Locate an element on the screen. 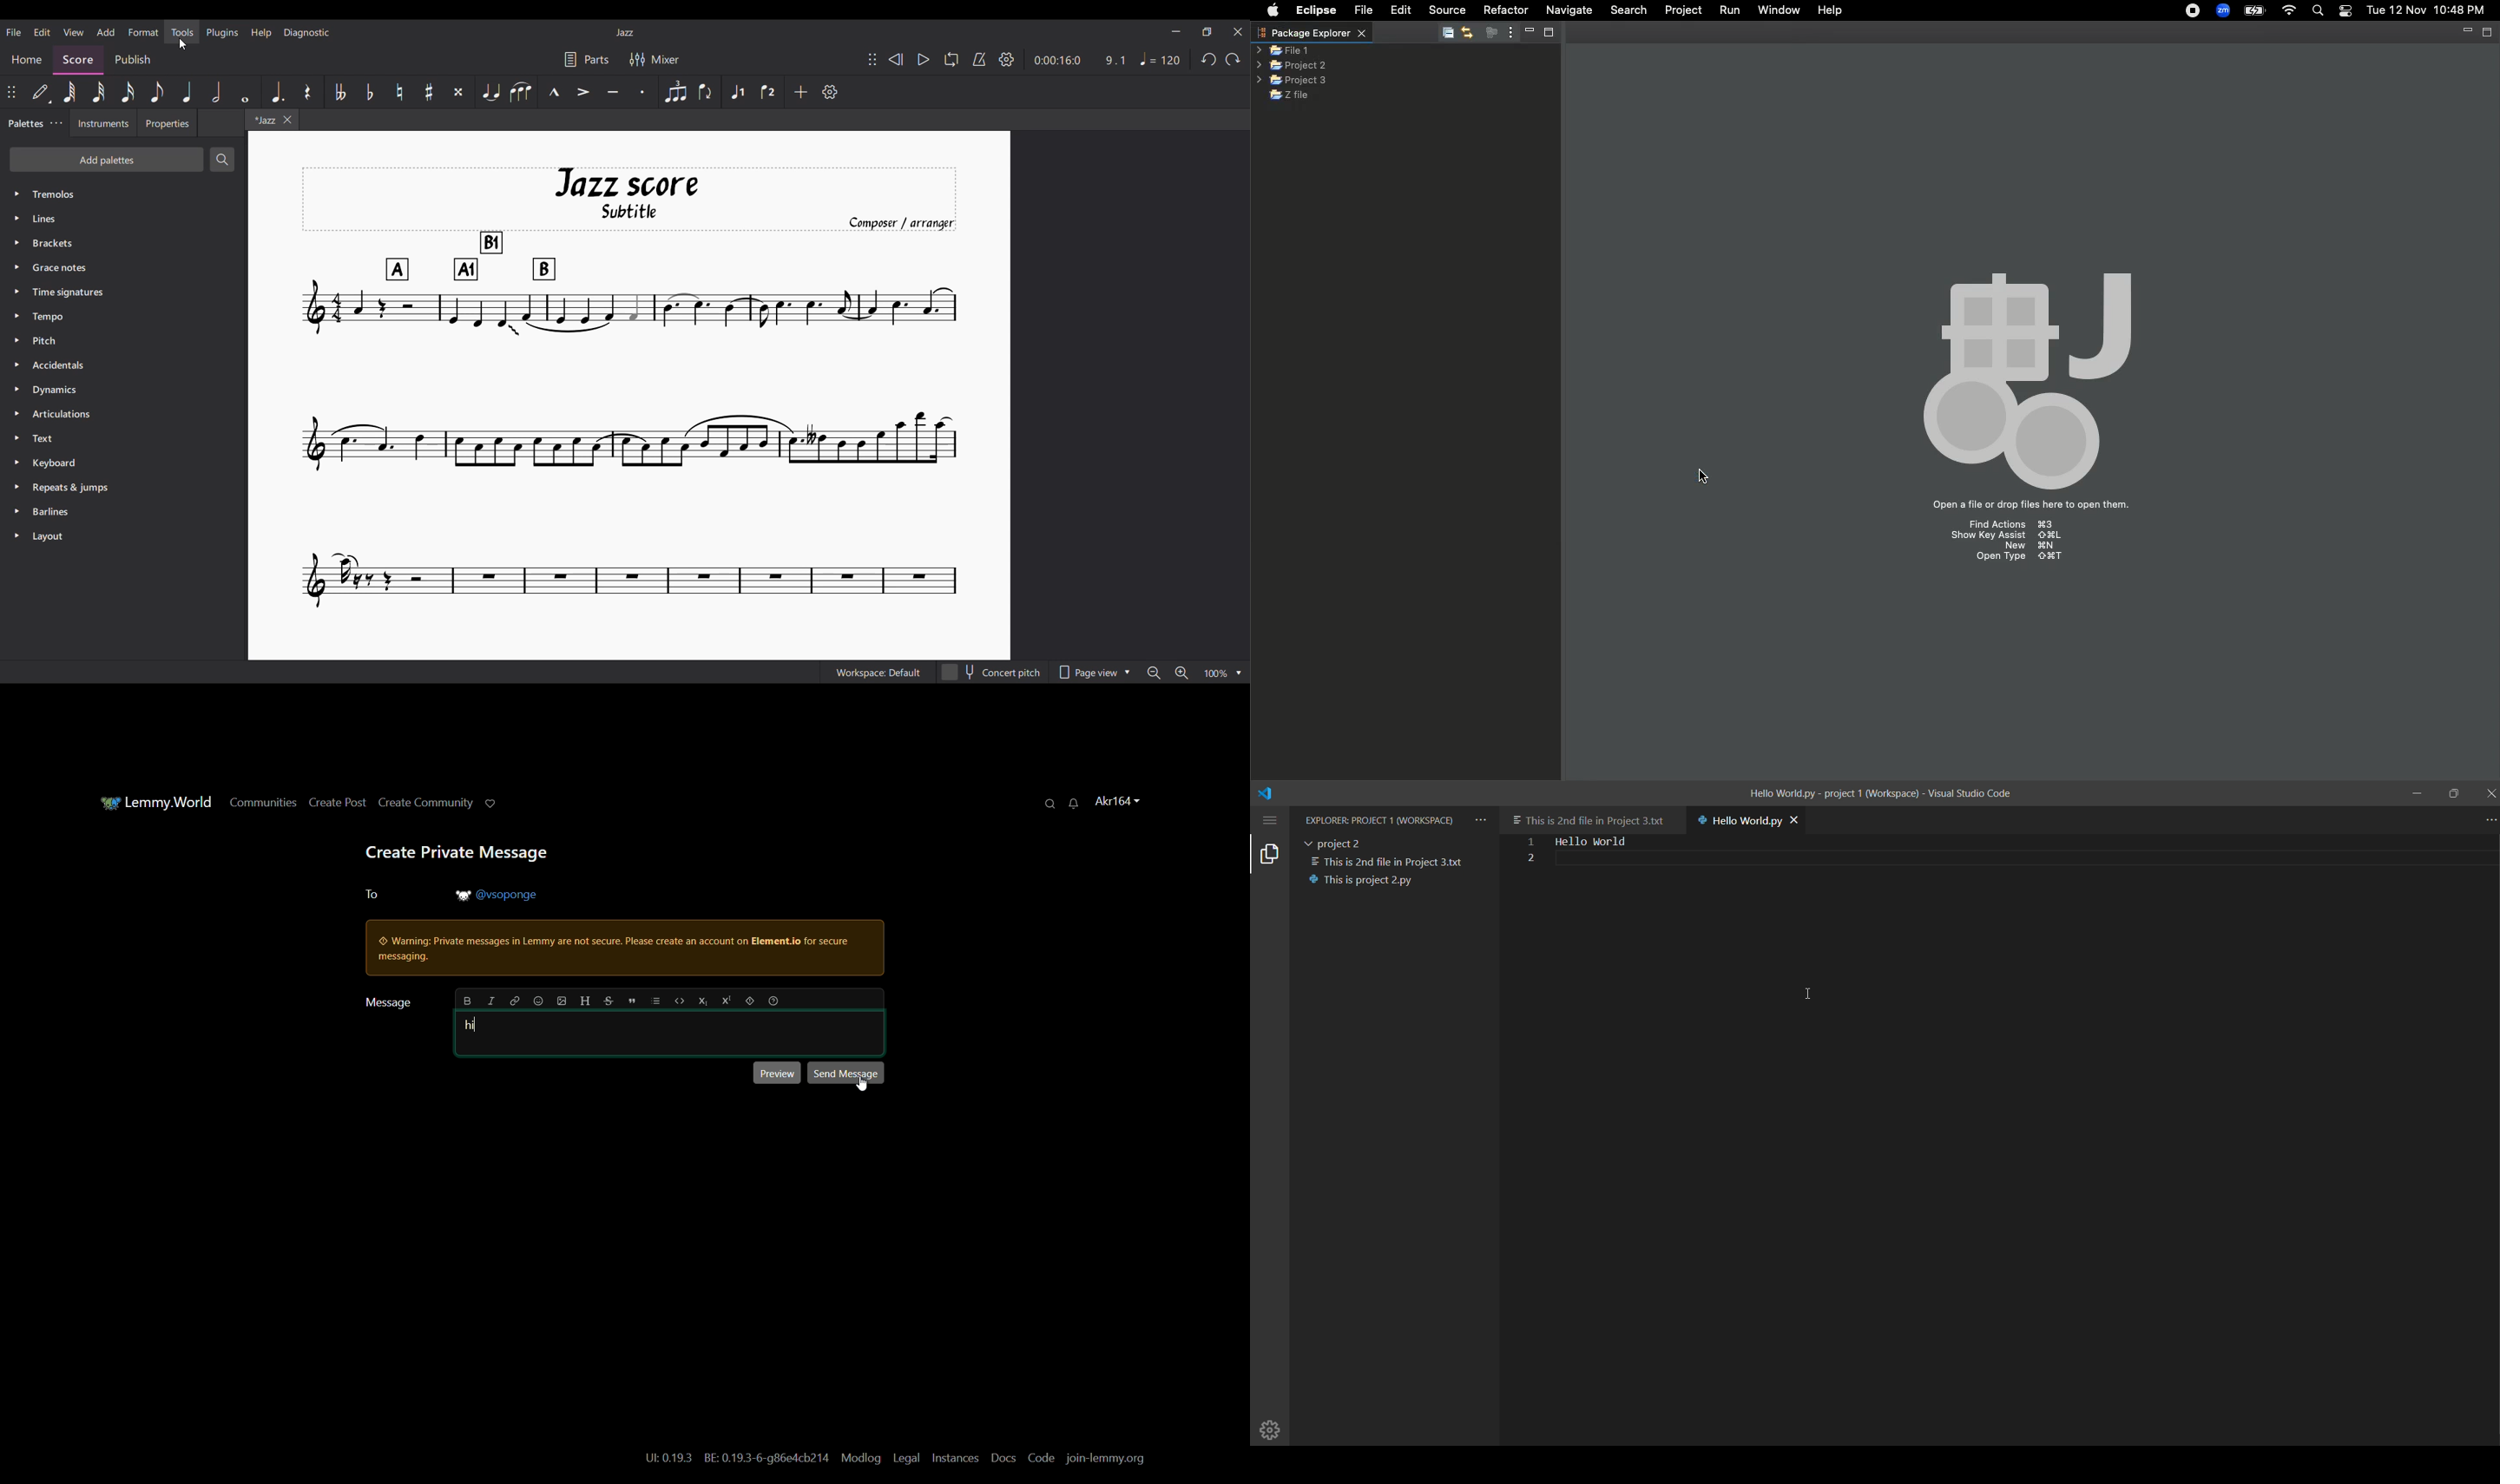 The height and width of the screenshot is (1484, 2520). subscript is located at coordinates (701, 1000).